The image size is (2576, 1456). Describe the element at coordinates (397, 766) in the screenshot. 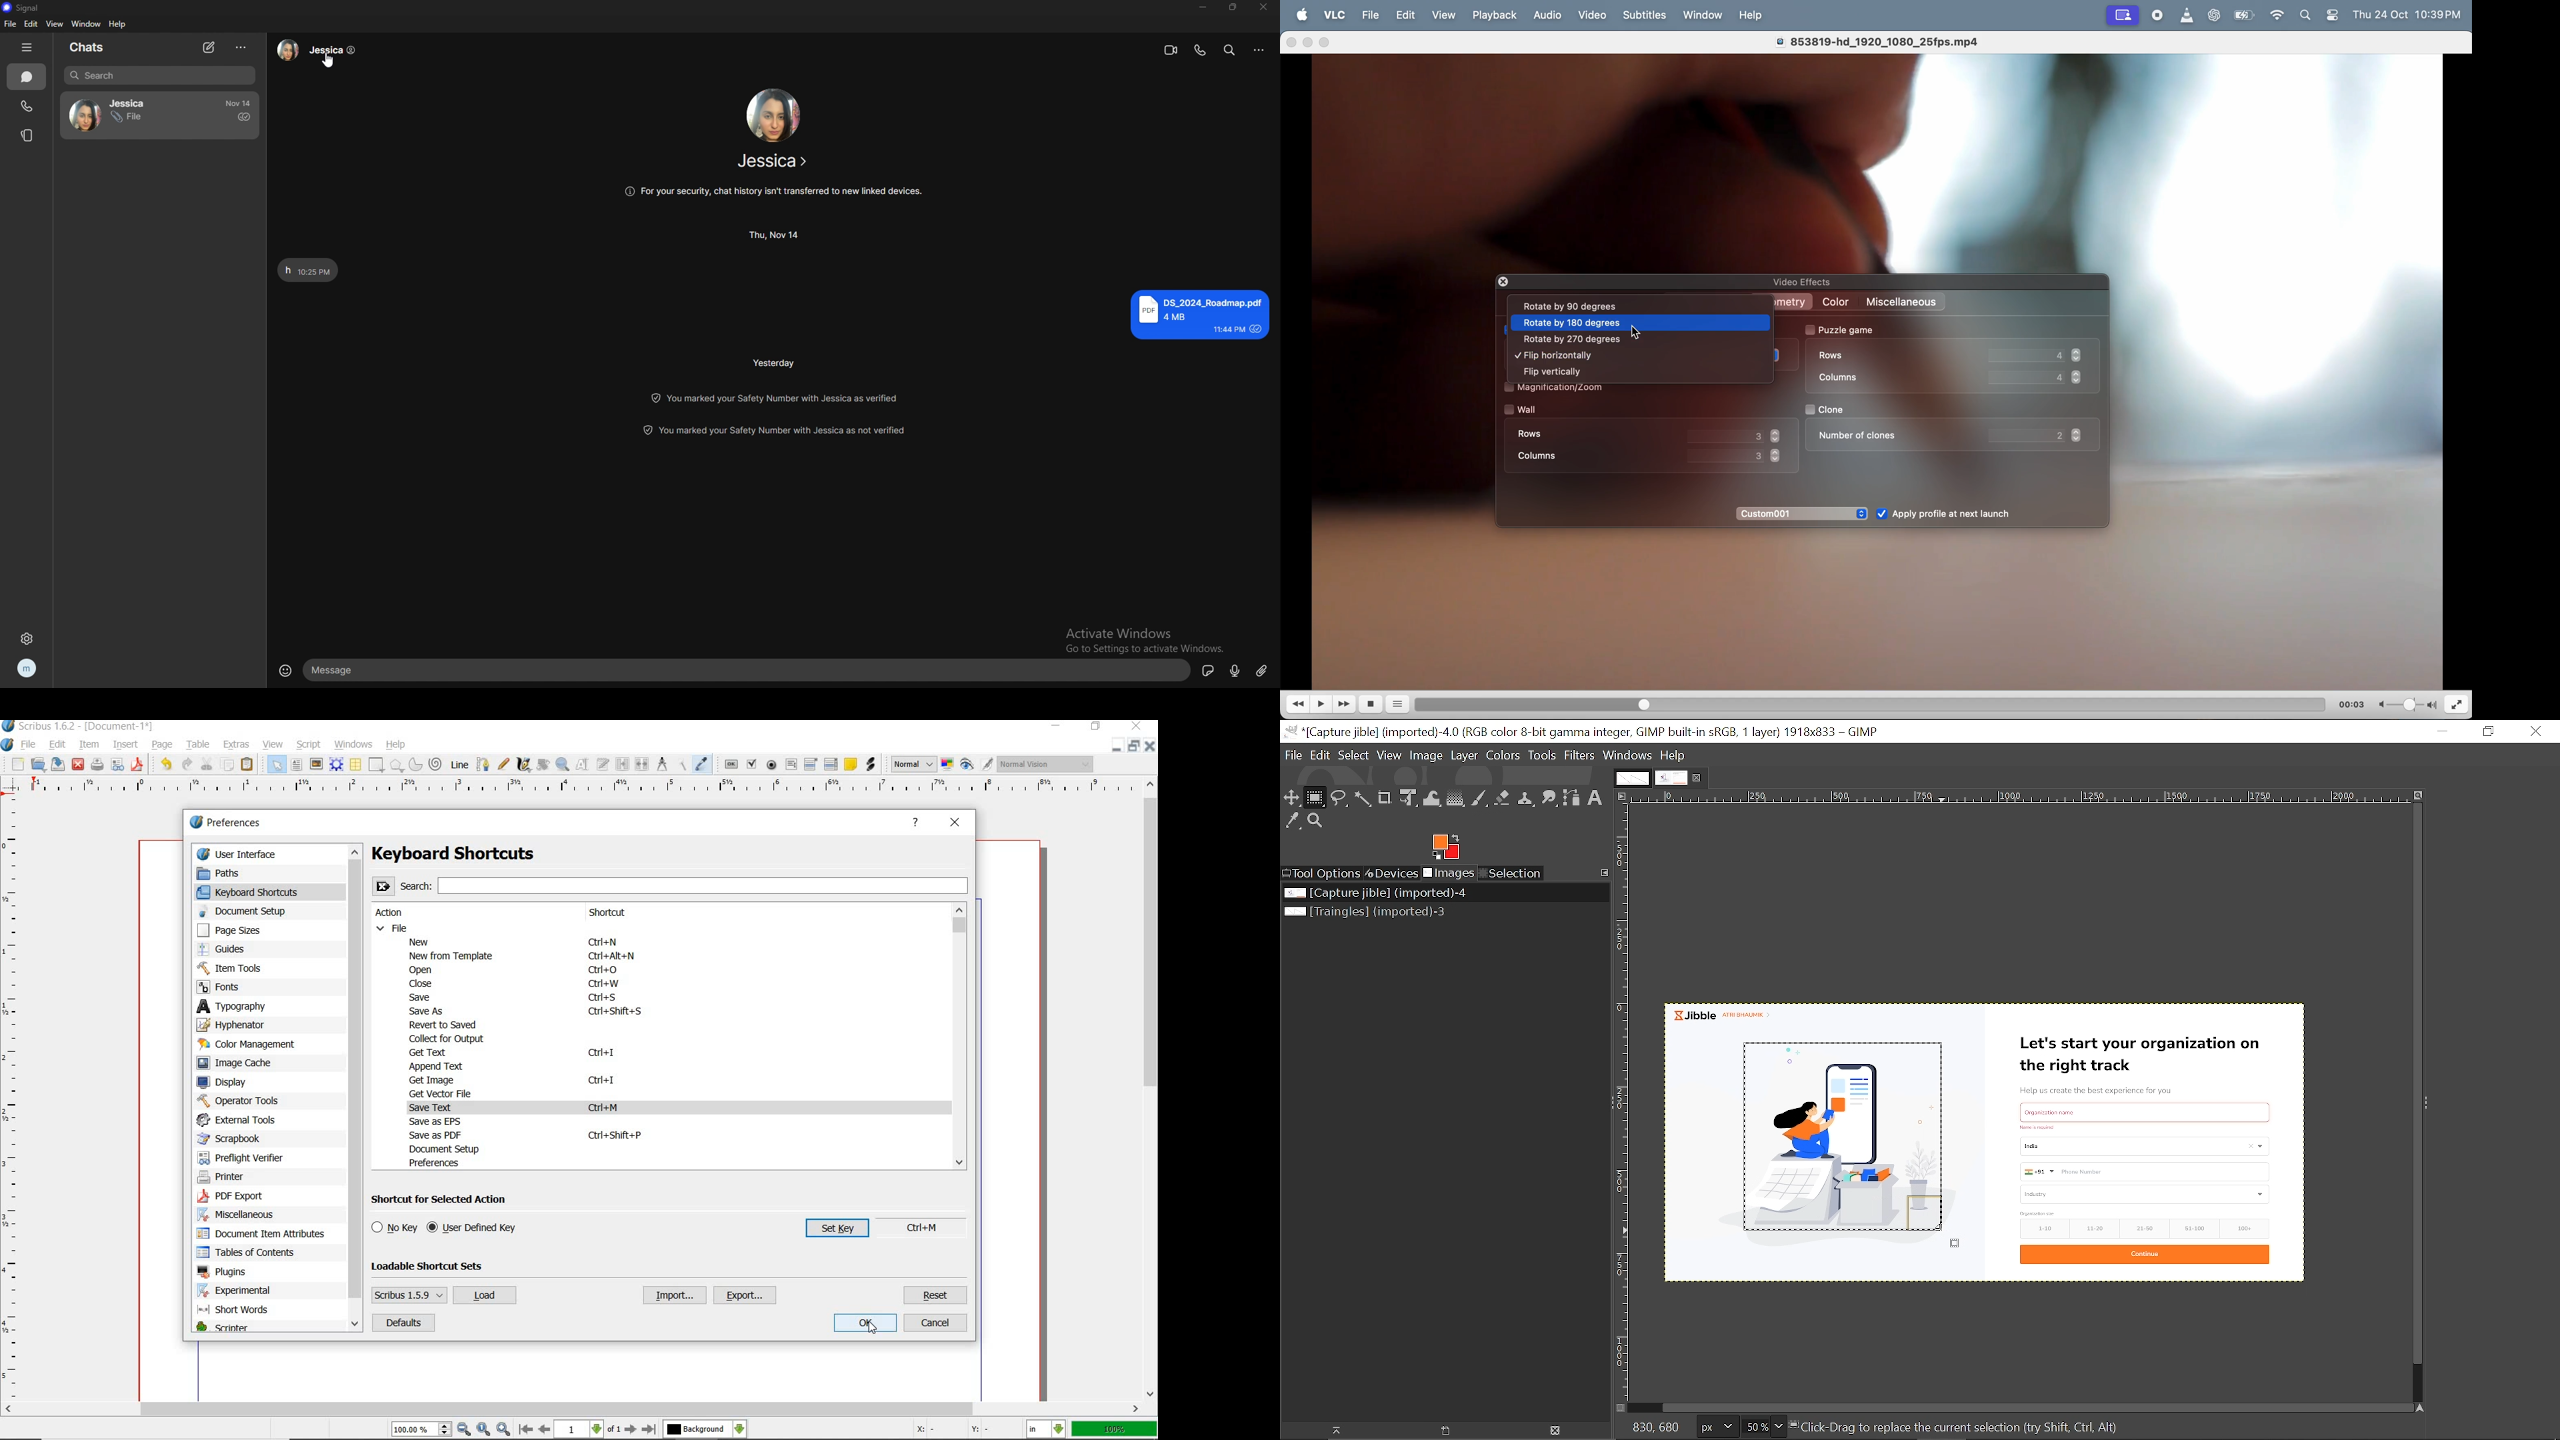

I see `polygon` at that location.